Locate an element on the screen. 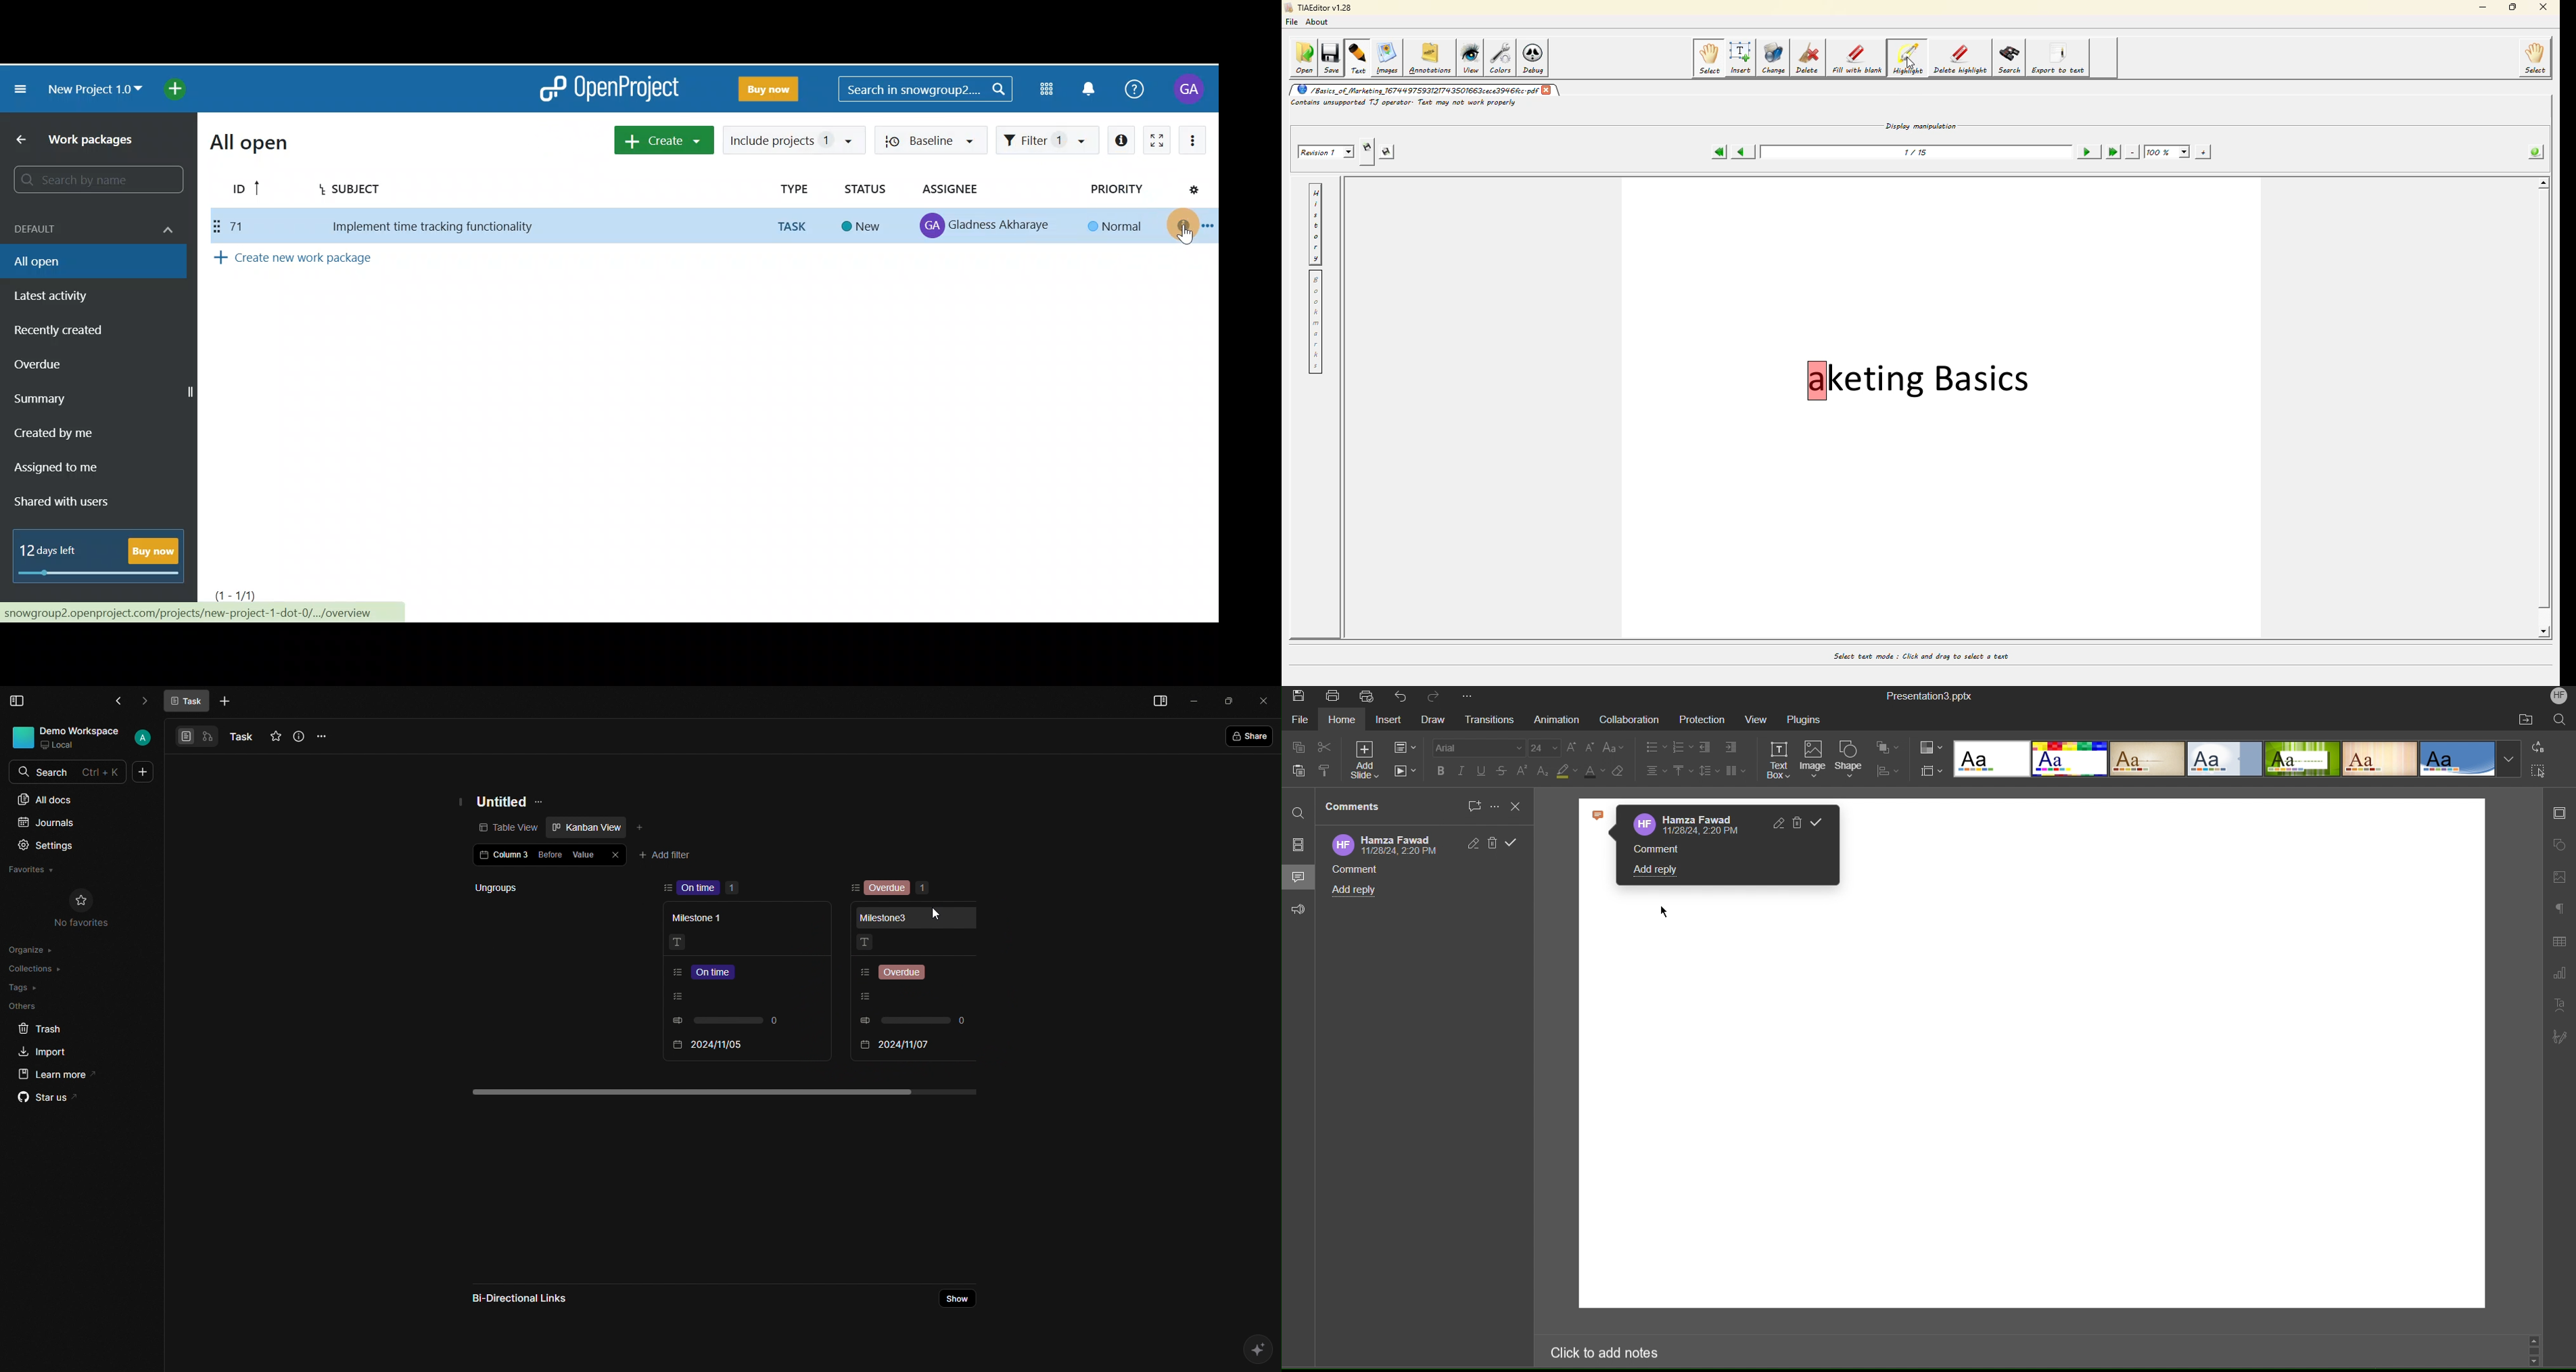  page number is located at coordinates (1914, 155).